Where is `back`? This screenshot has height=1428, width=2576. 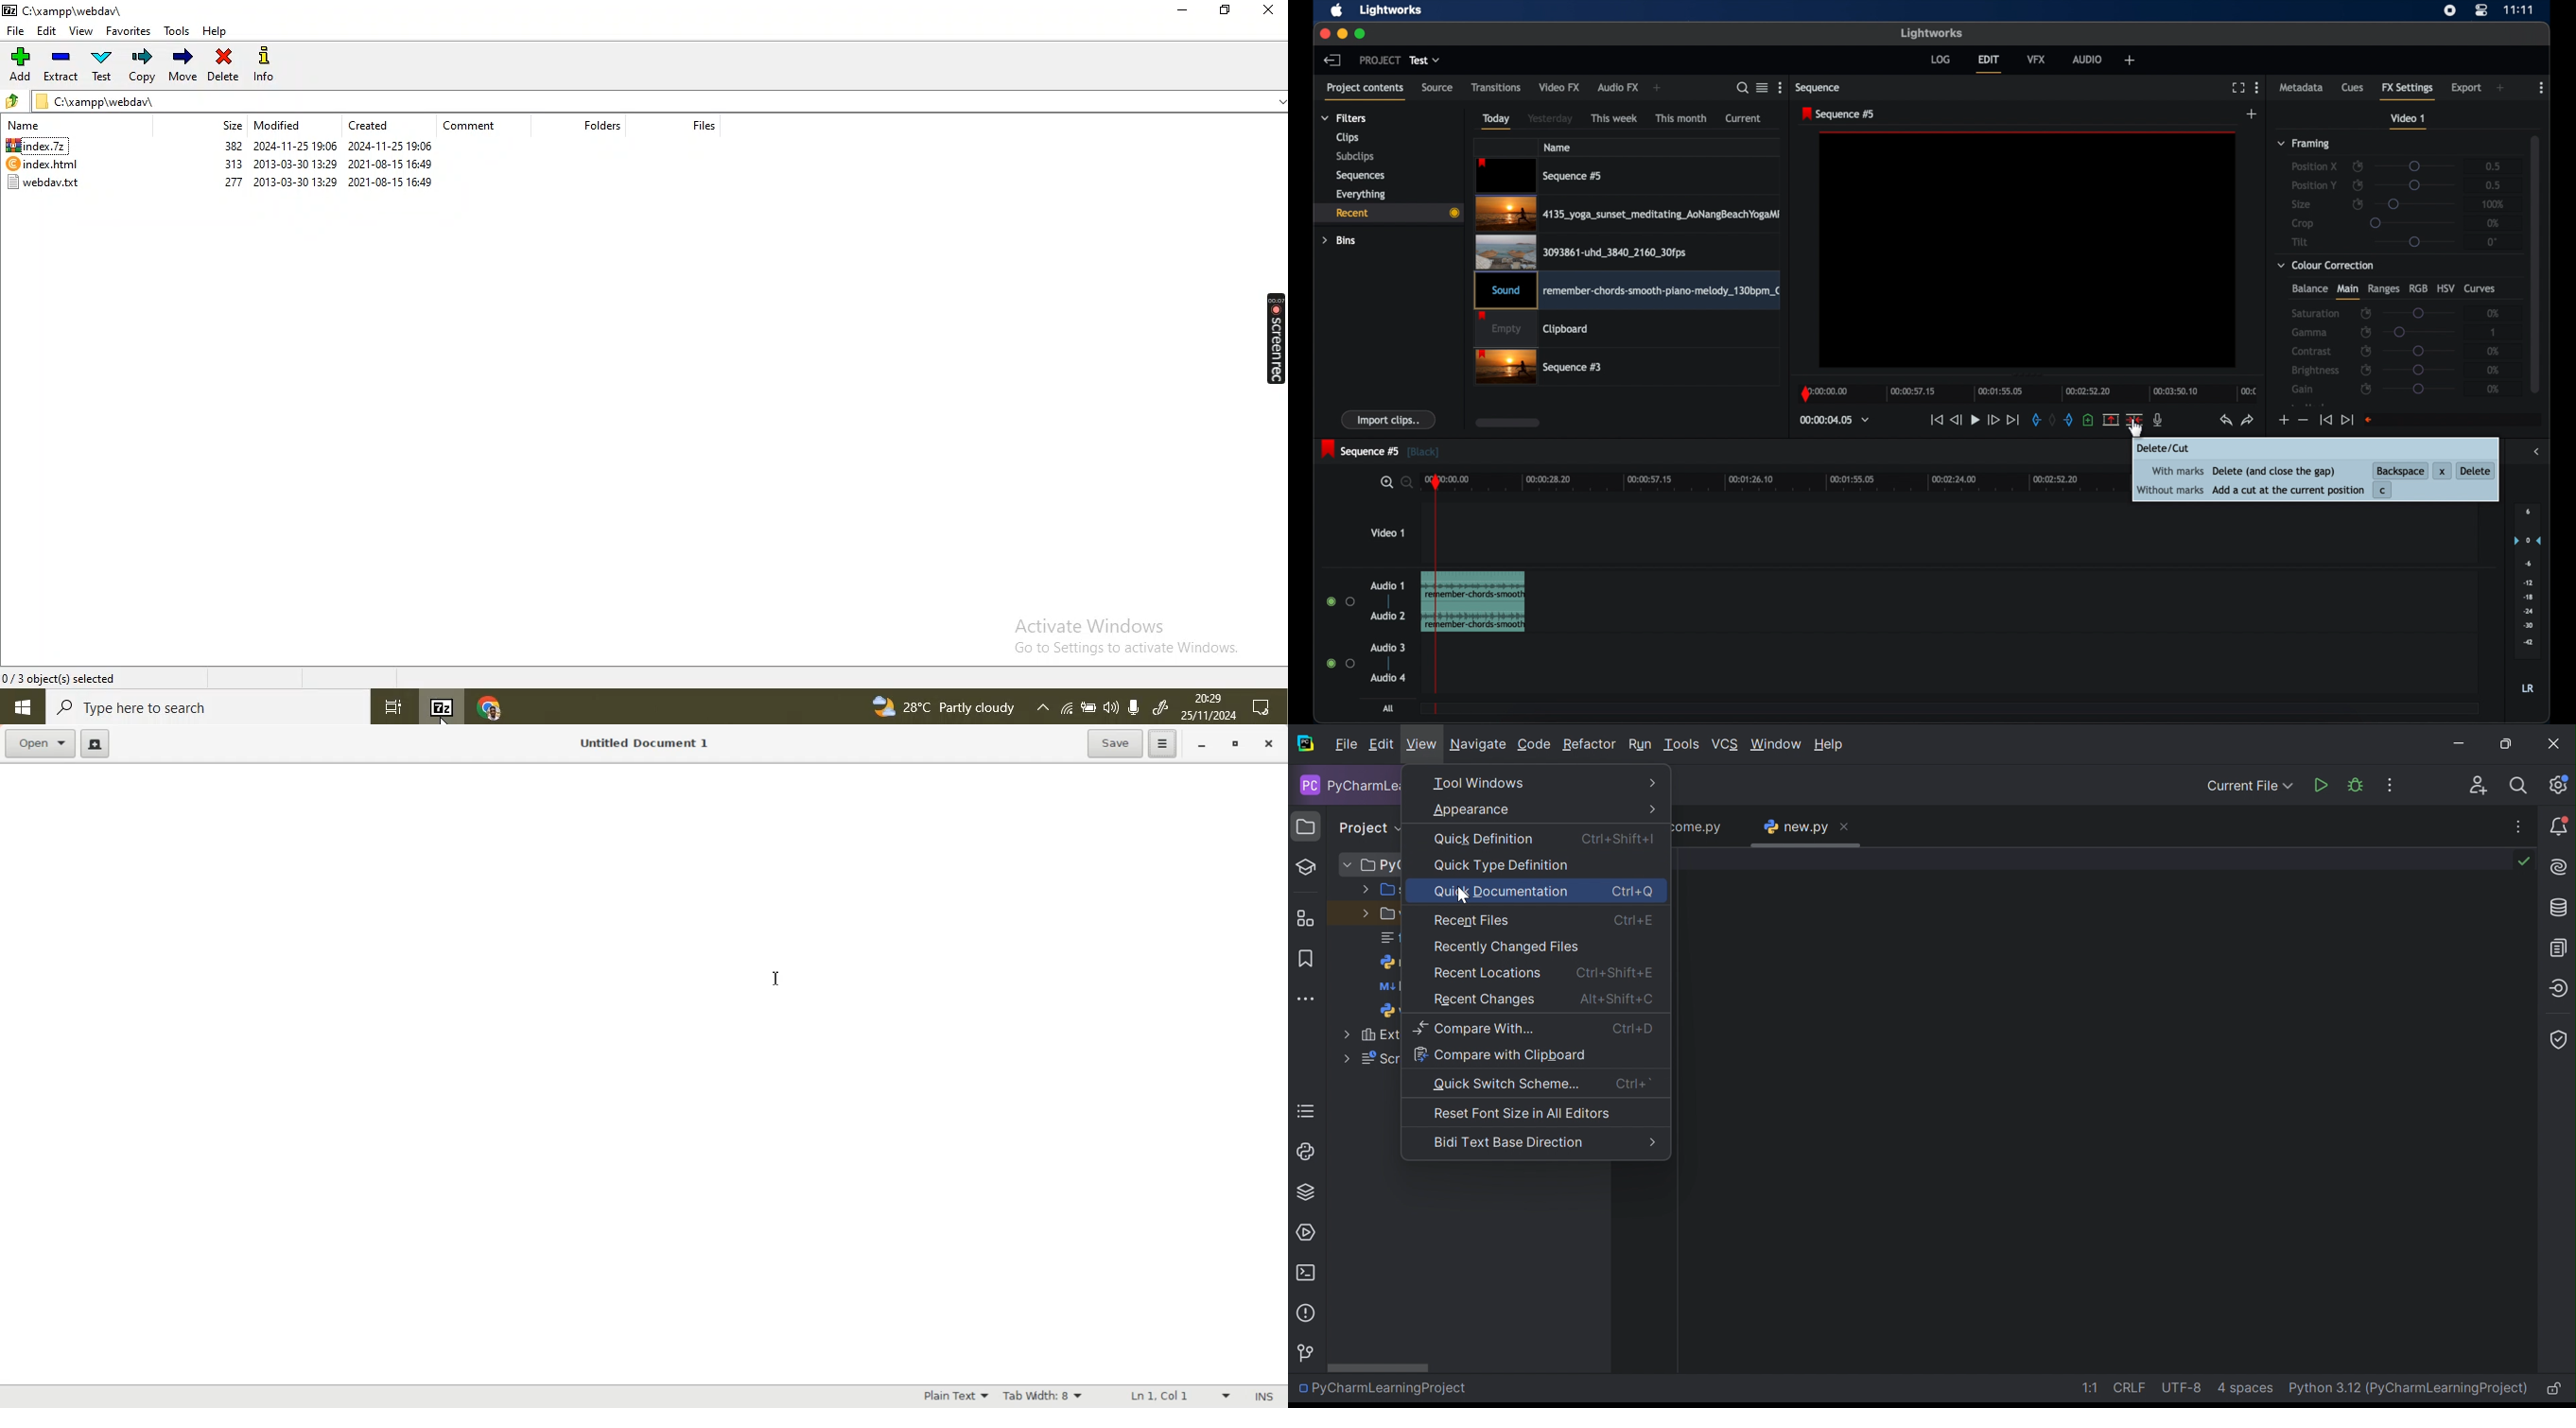
back is located at coordinates (1332, 60).